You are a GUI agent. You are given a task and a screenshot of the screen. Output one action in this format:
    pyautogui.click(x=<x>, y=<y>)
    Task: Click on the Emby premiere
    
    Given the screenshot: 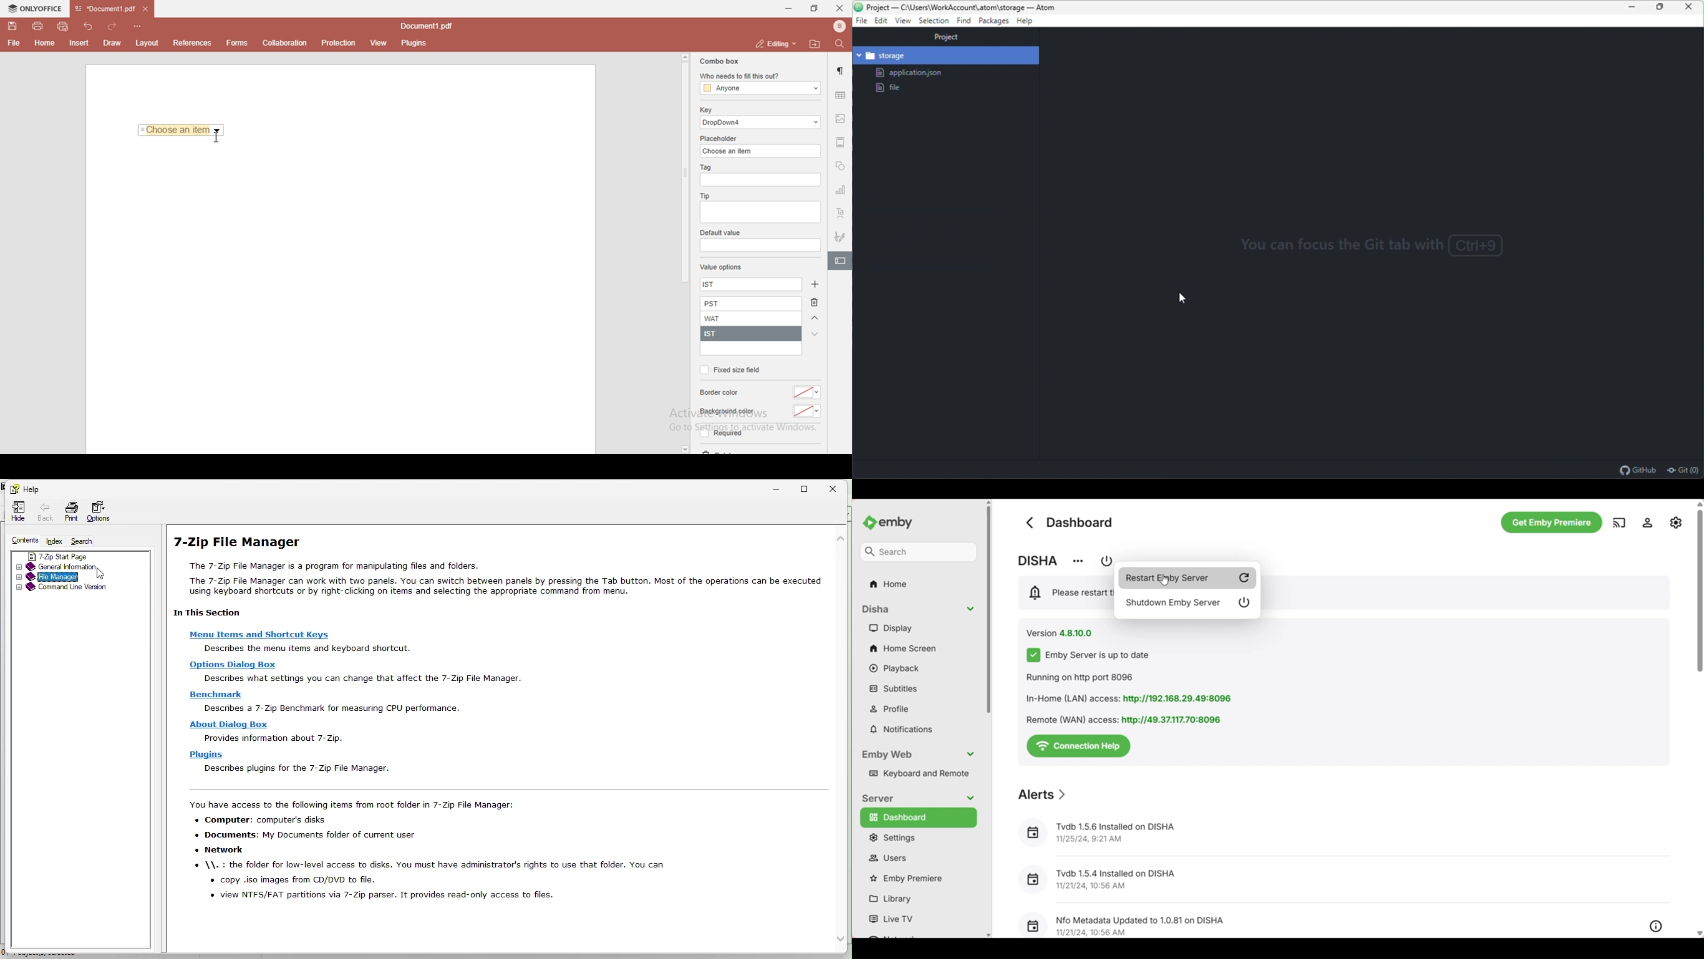 What is the action you would take?
    pyautogui.click(x=917, y=879)
    